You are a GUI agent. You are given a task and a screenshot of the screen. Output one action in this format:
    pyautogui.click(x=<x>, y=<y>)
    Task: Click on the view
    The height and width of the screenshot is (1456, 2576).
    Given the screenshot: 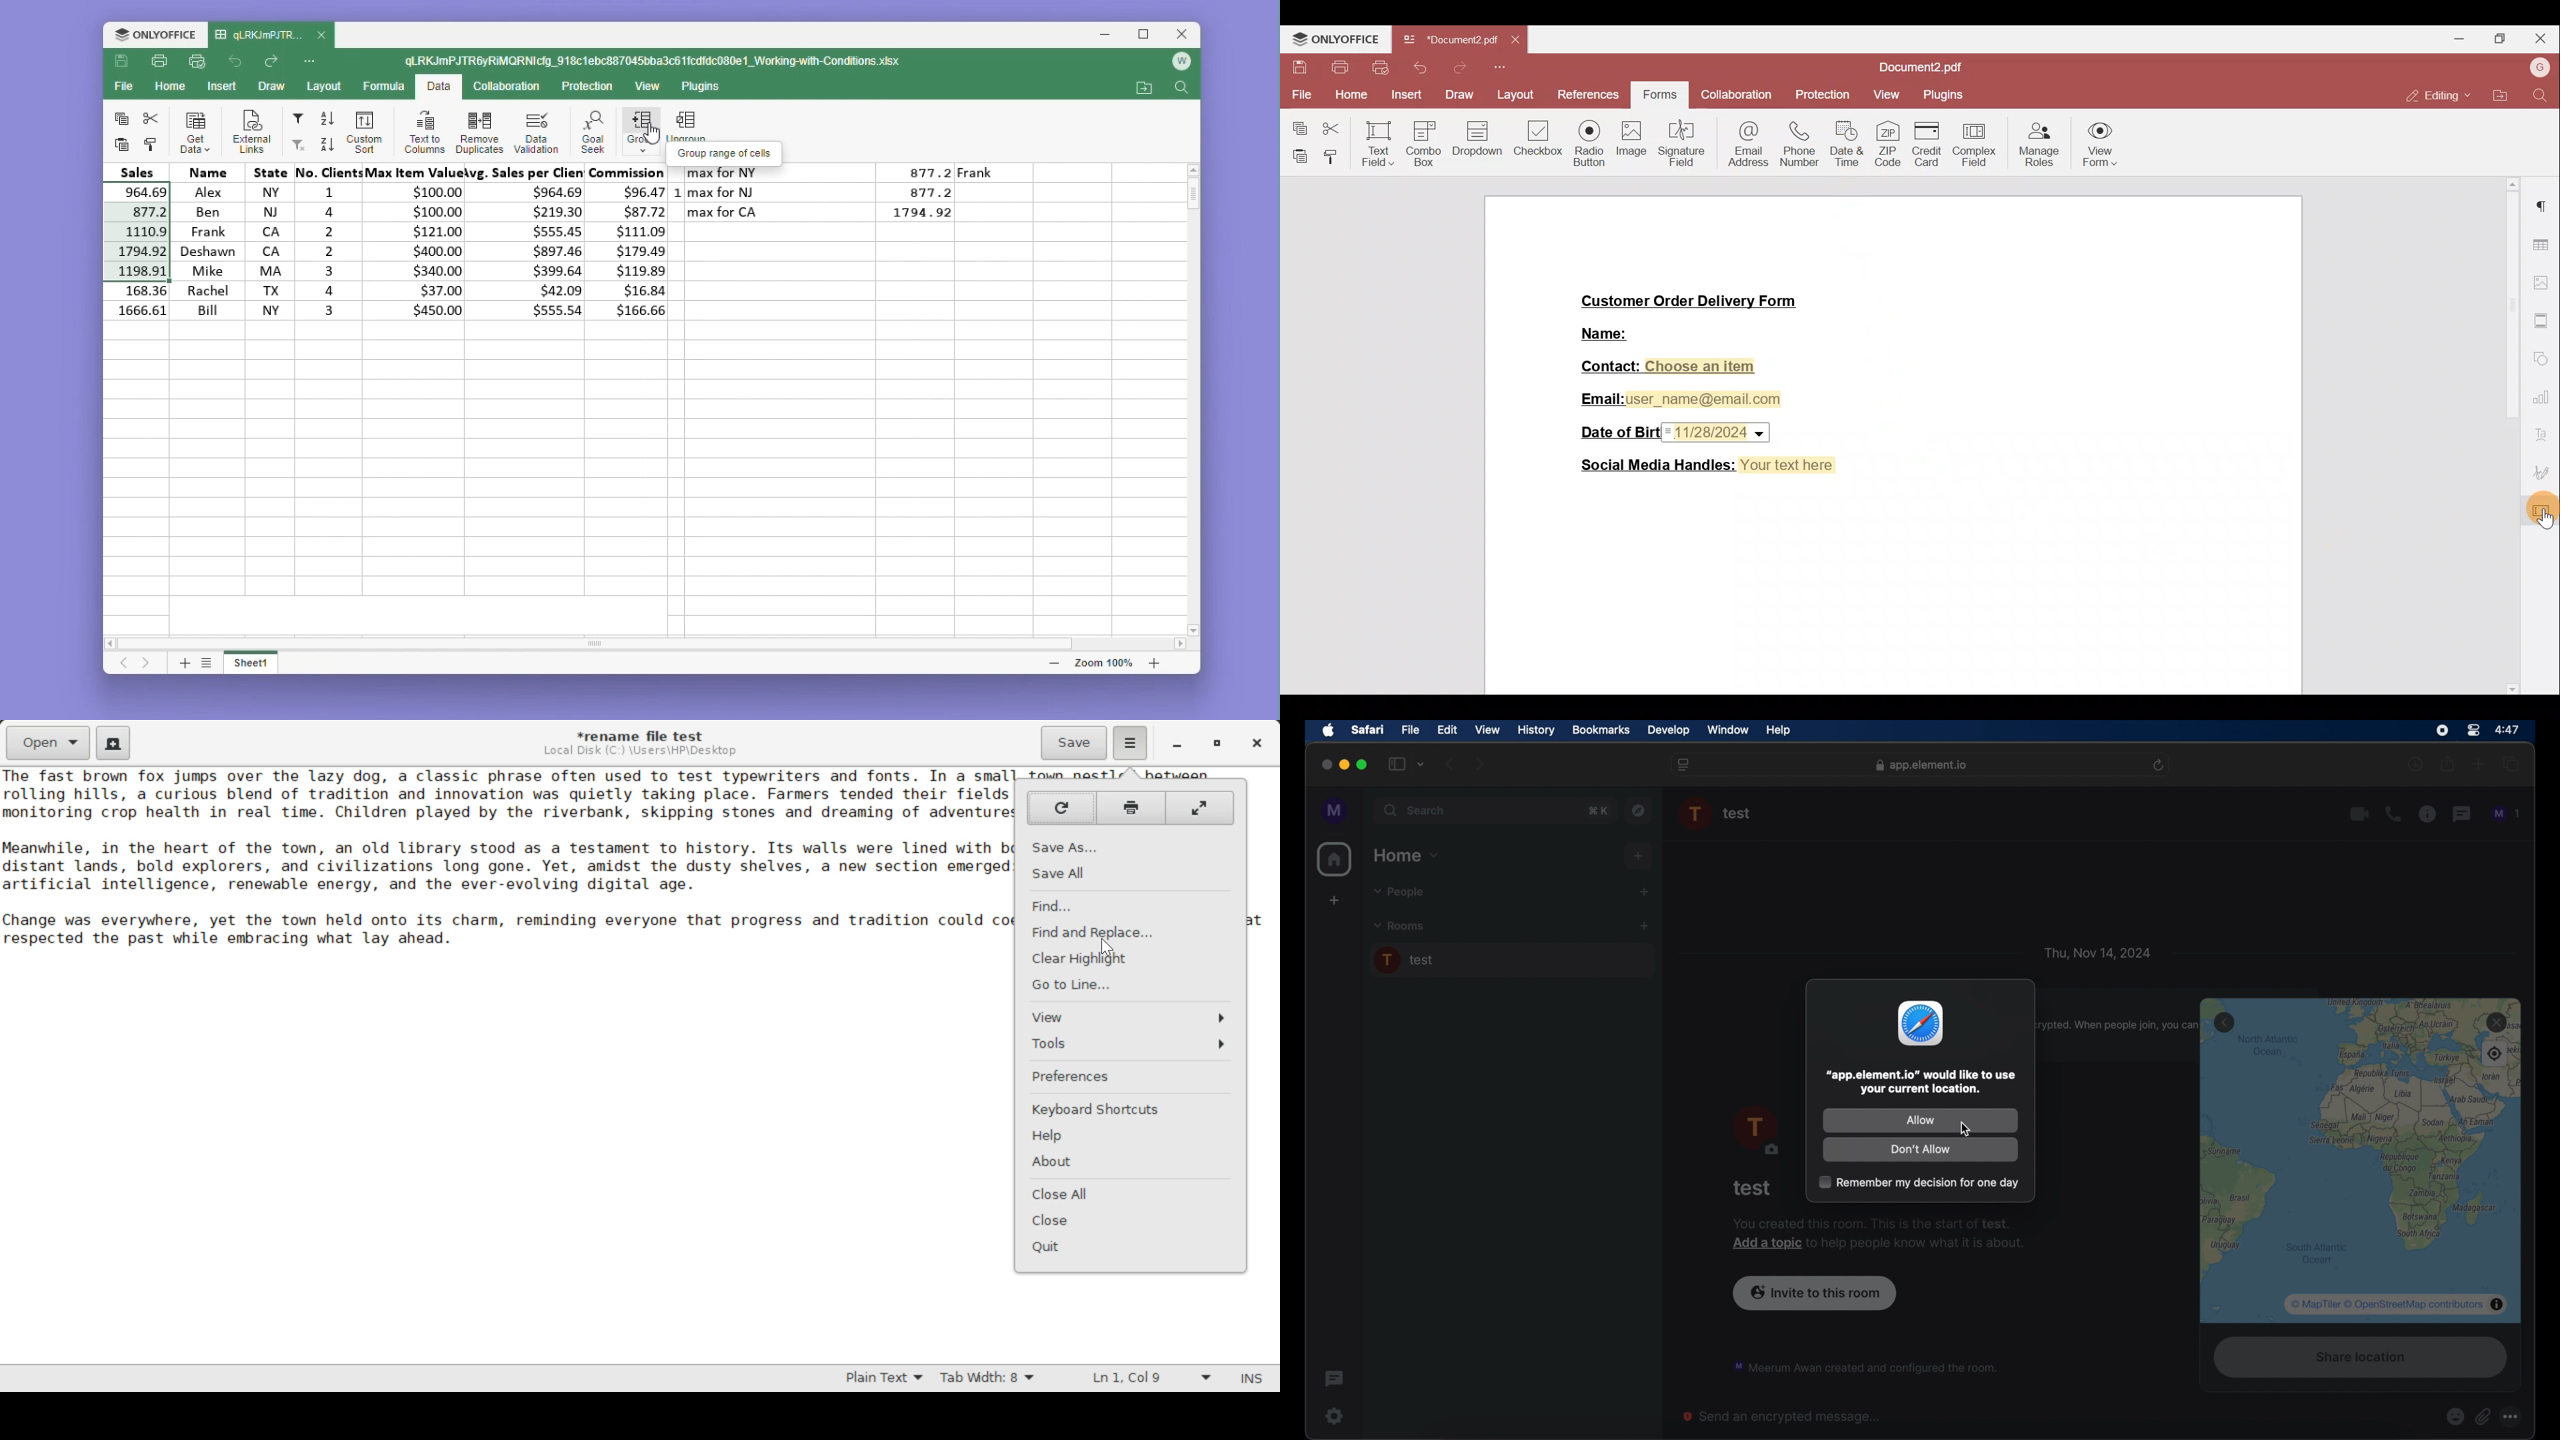 What is the action you would take?
    pyautogui.click(x=1488, y=729)
    